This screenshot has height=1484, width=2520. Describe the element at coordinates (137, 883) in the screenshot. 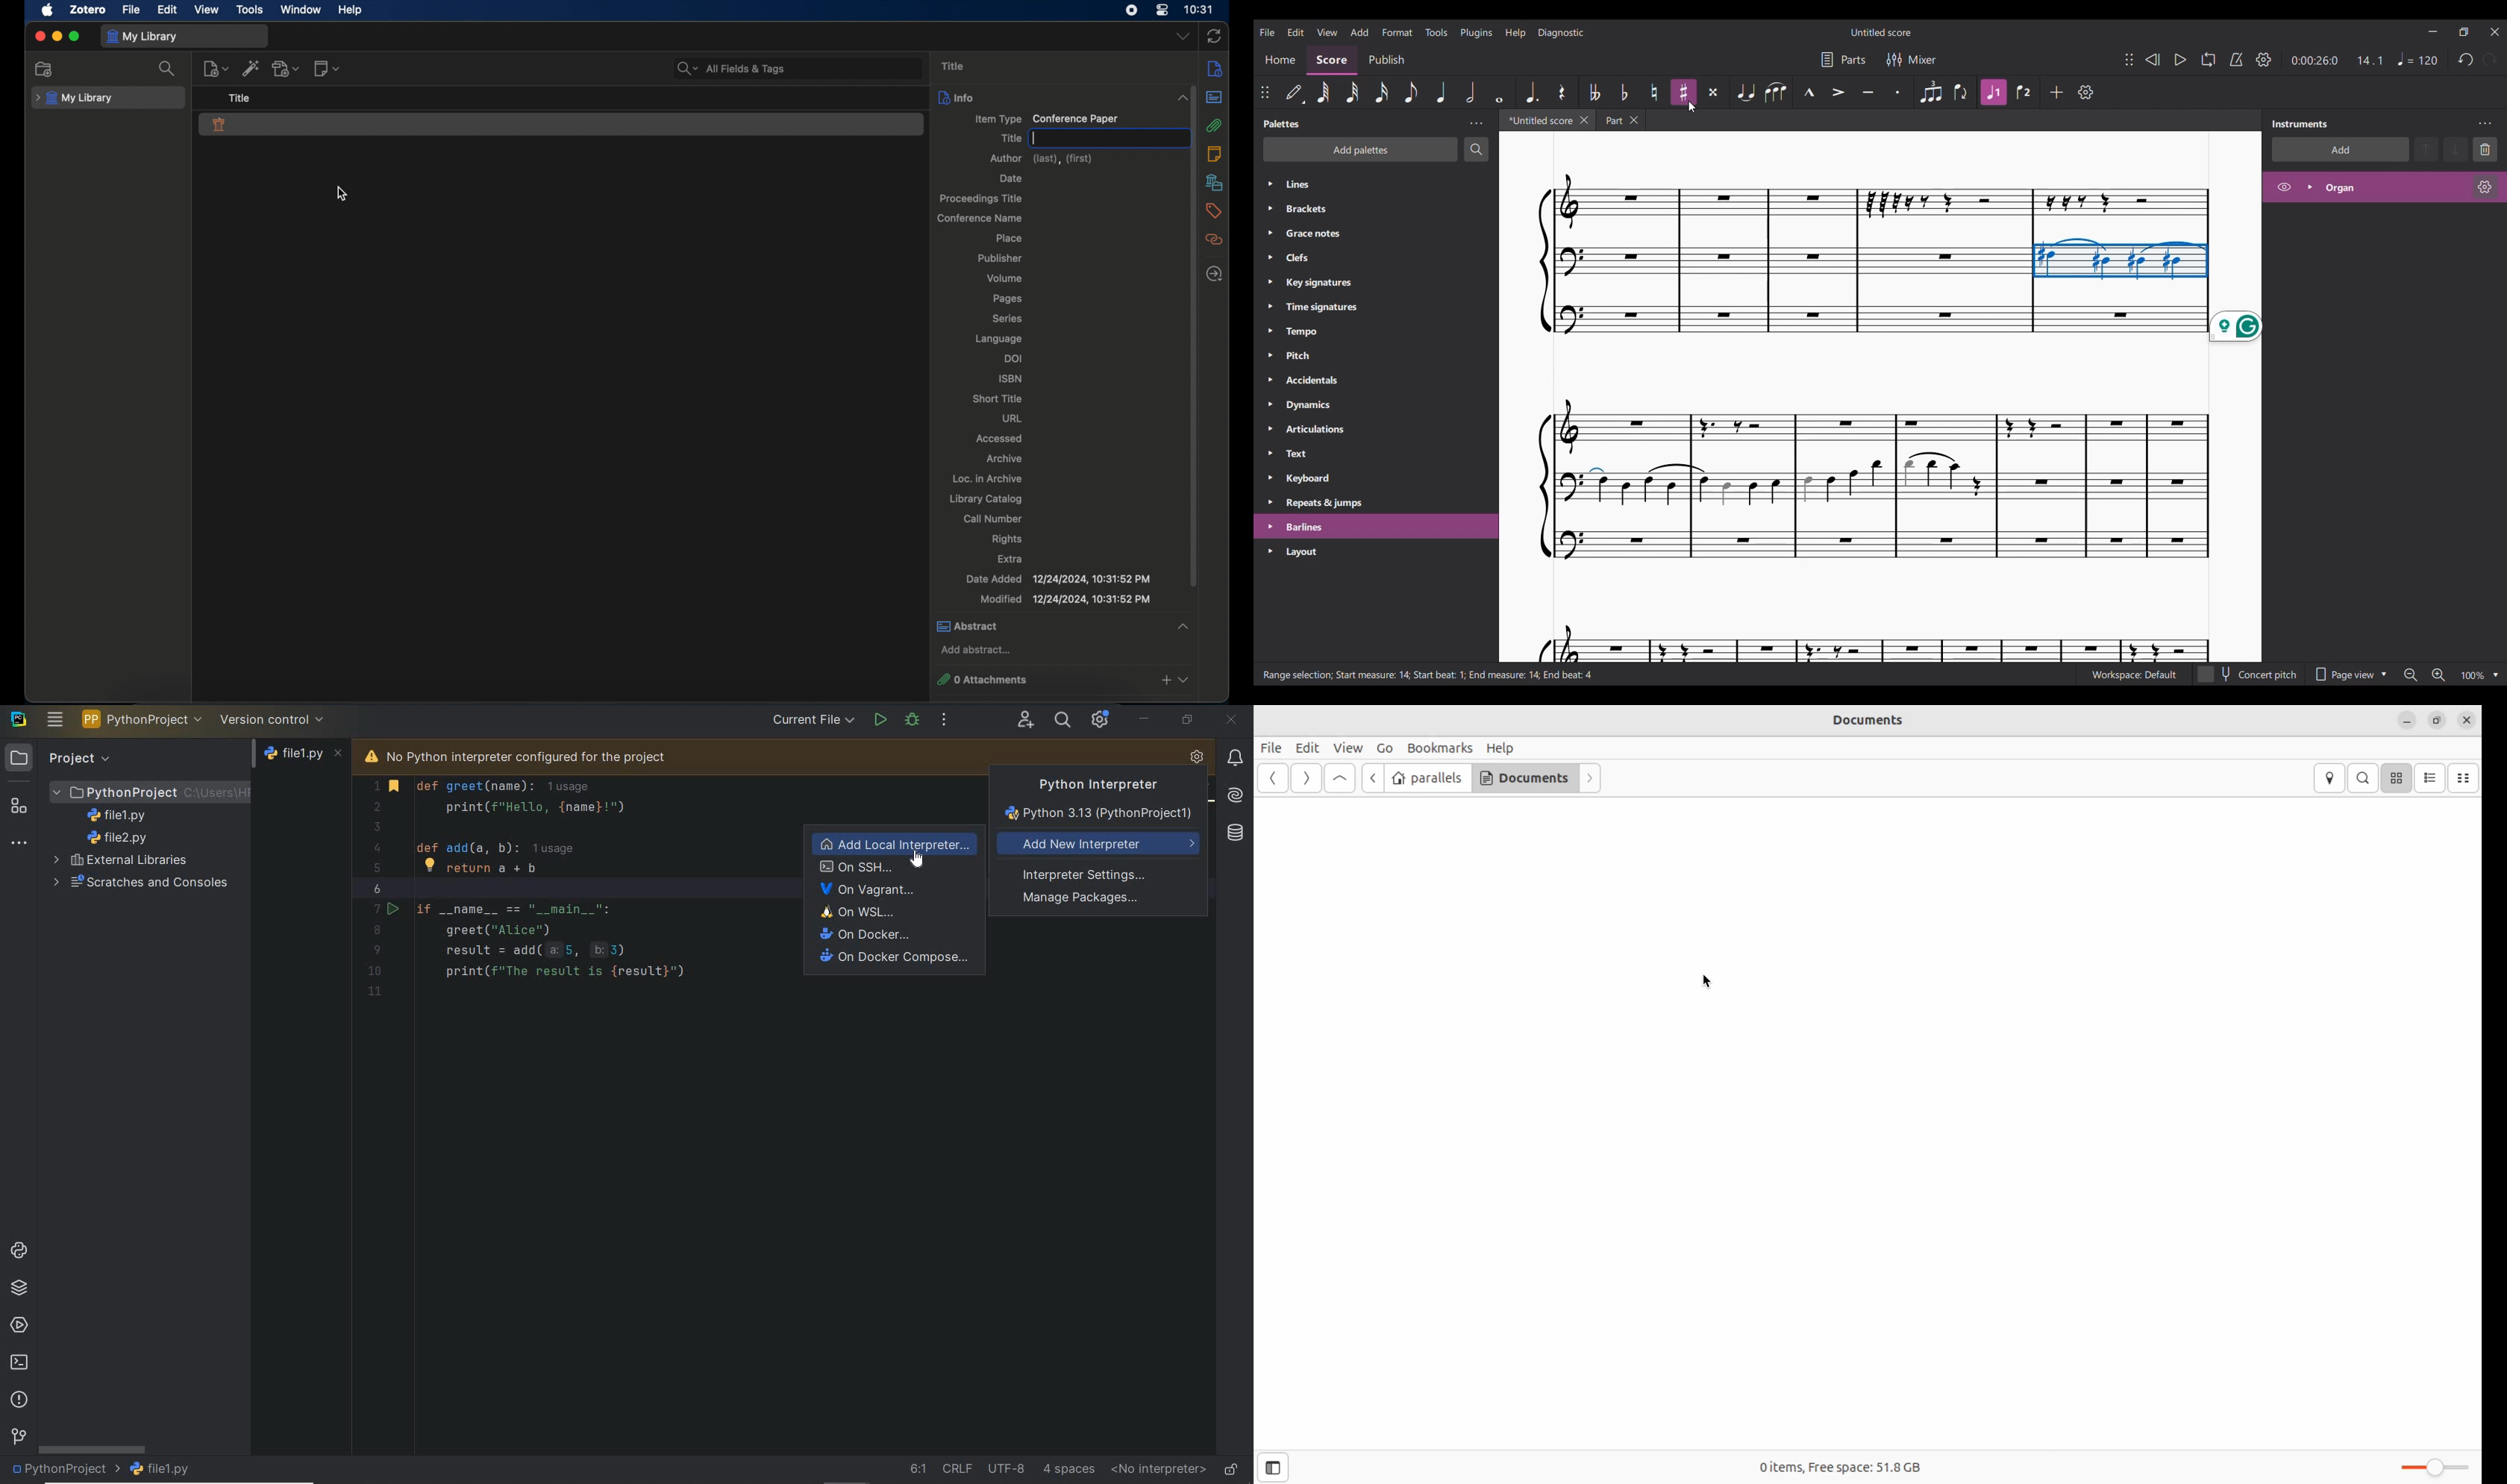

I see `scratches and consoles` at that location.